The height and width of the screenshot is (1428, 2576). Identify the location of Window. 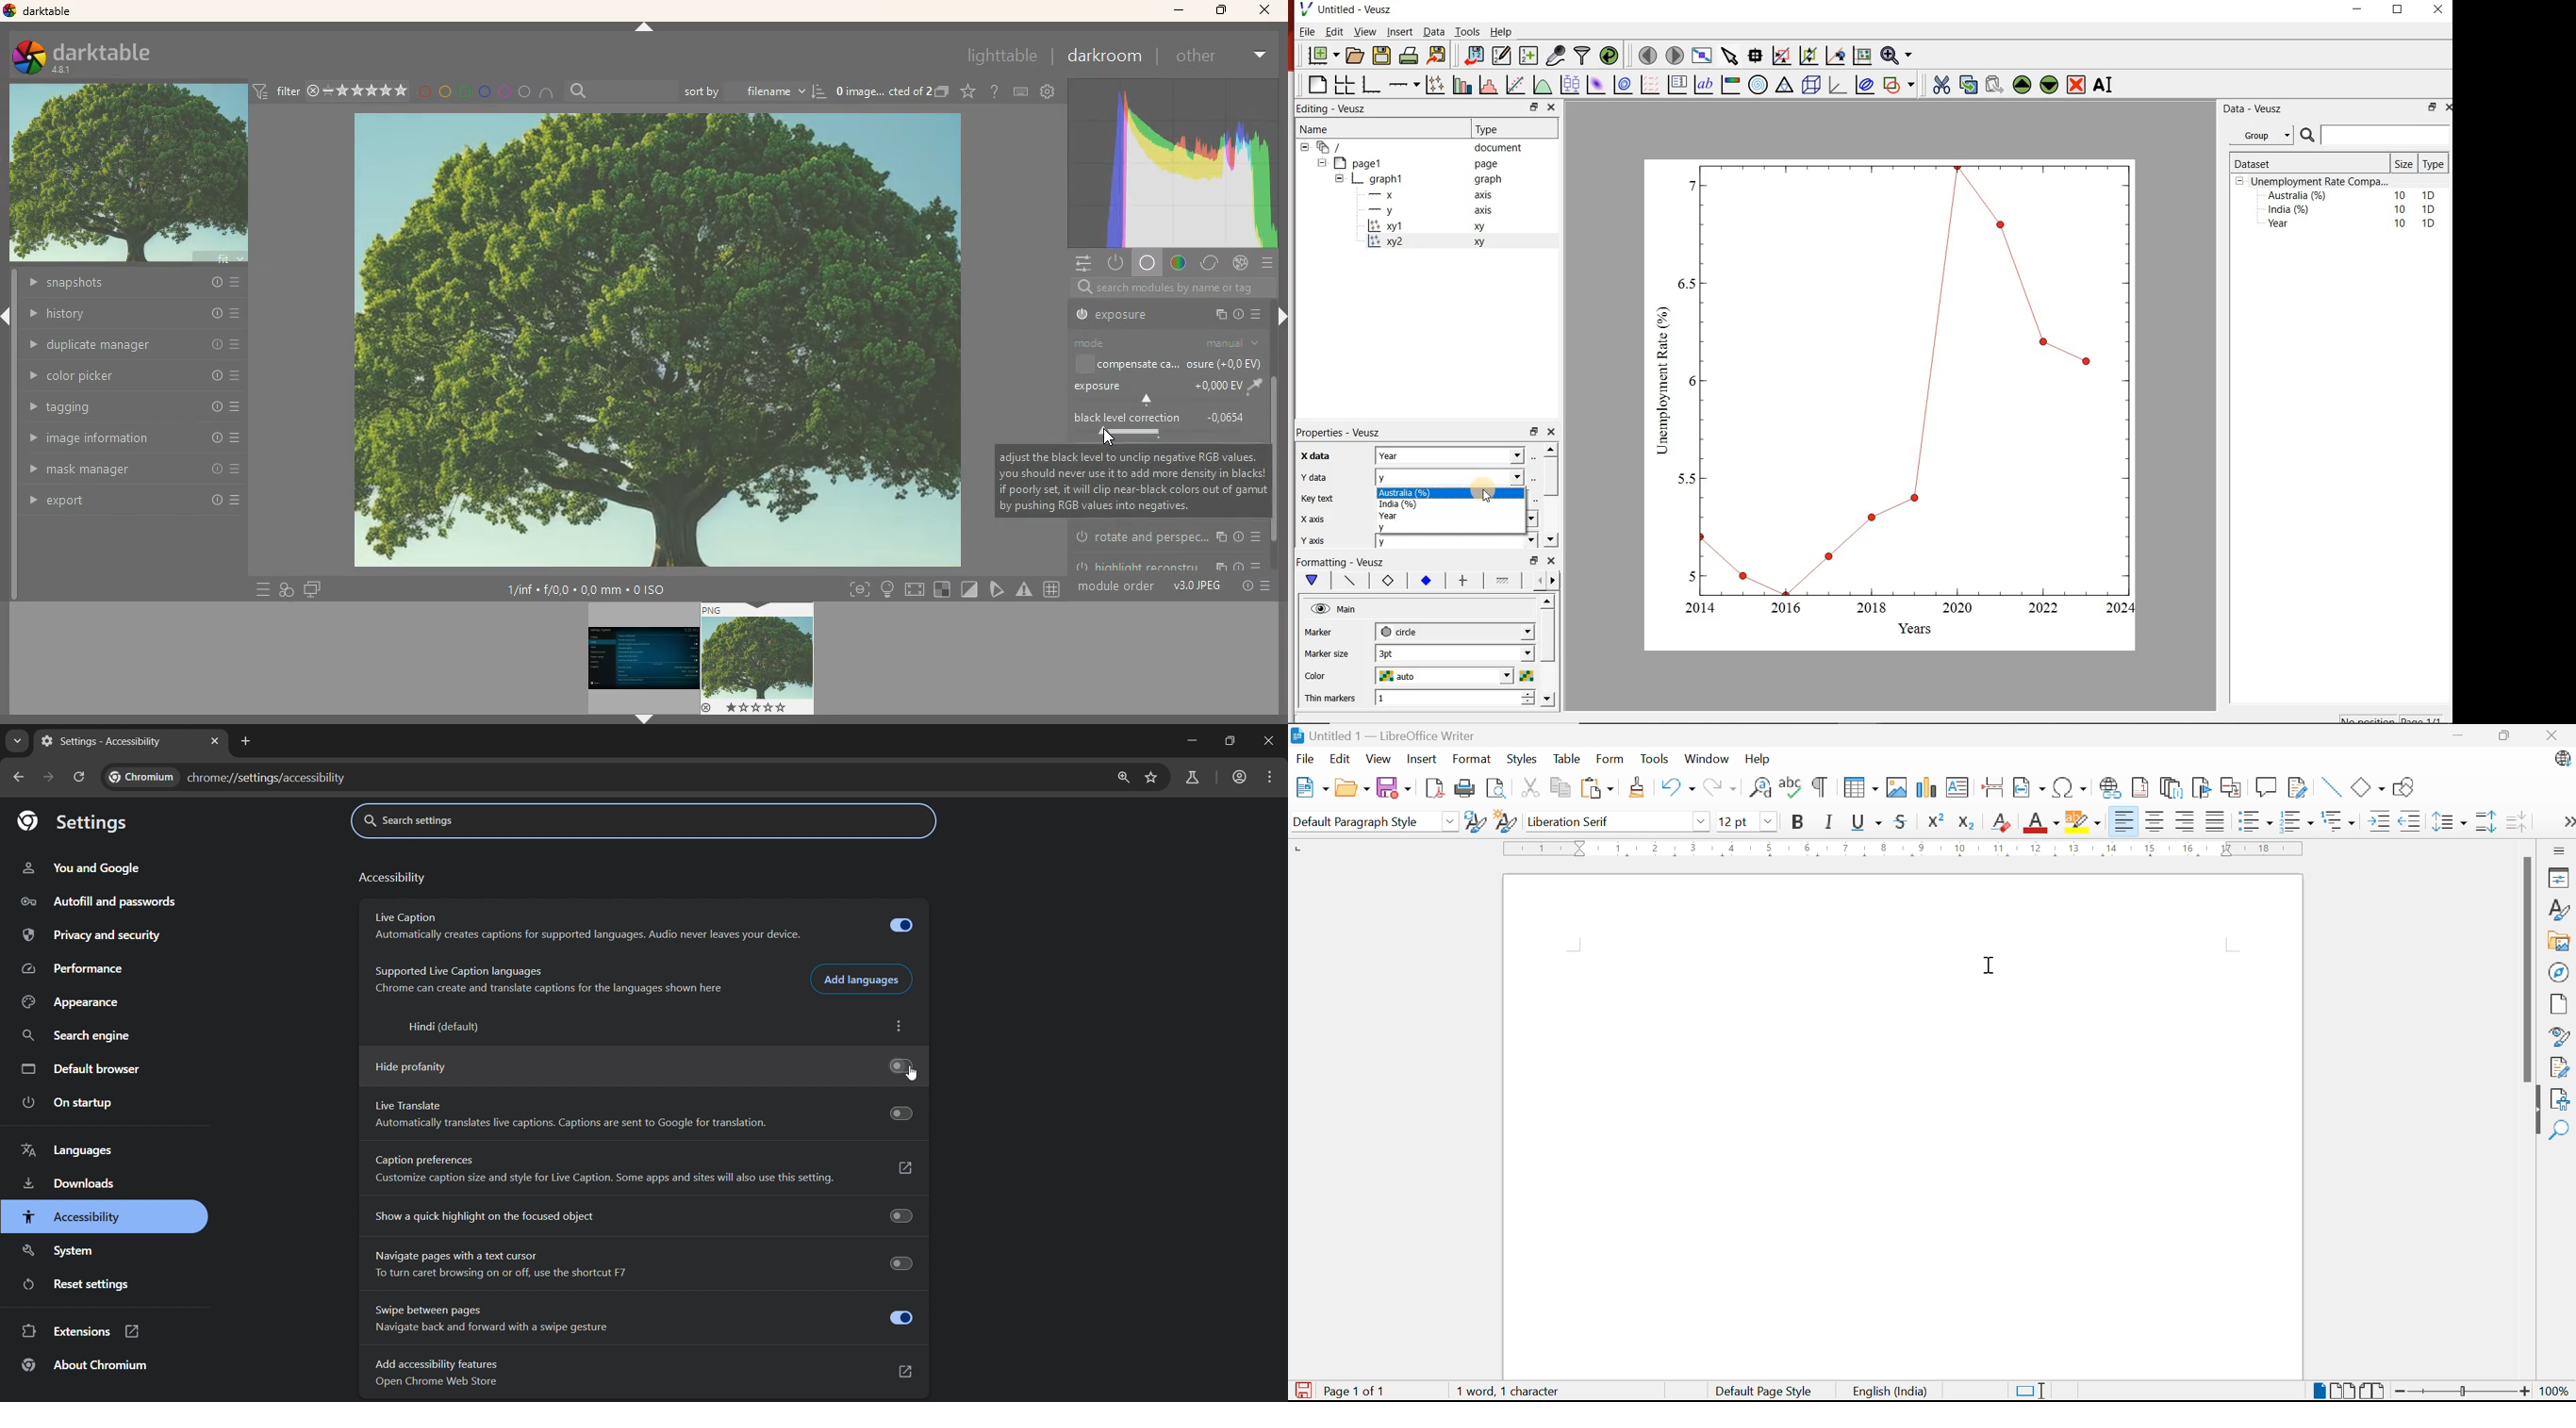
(1706, 759).